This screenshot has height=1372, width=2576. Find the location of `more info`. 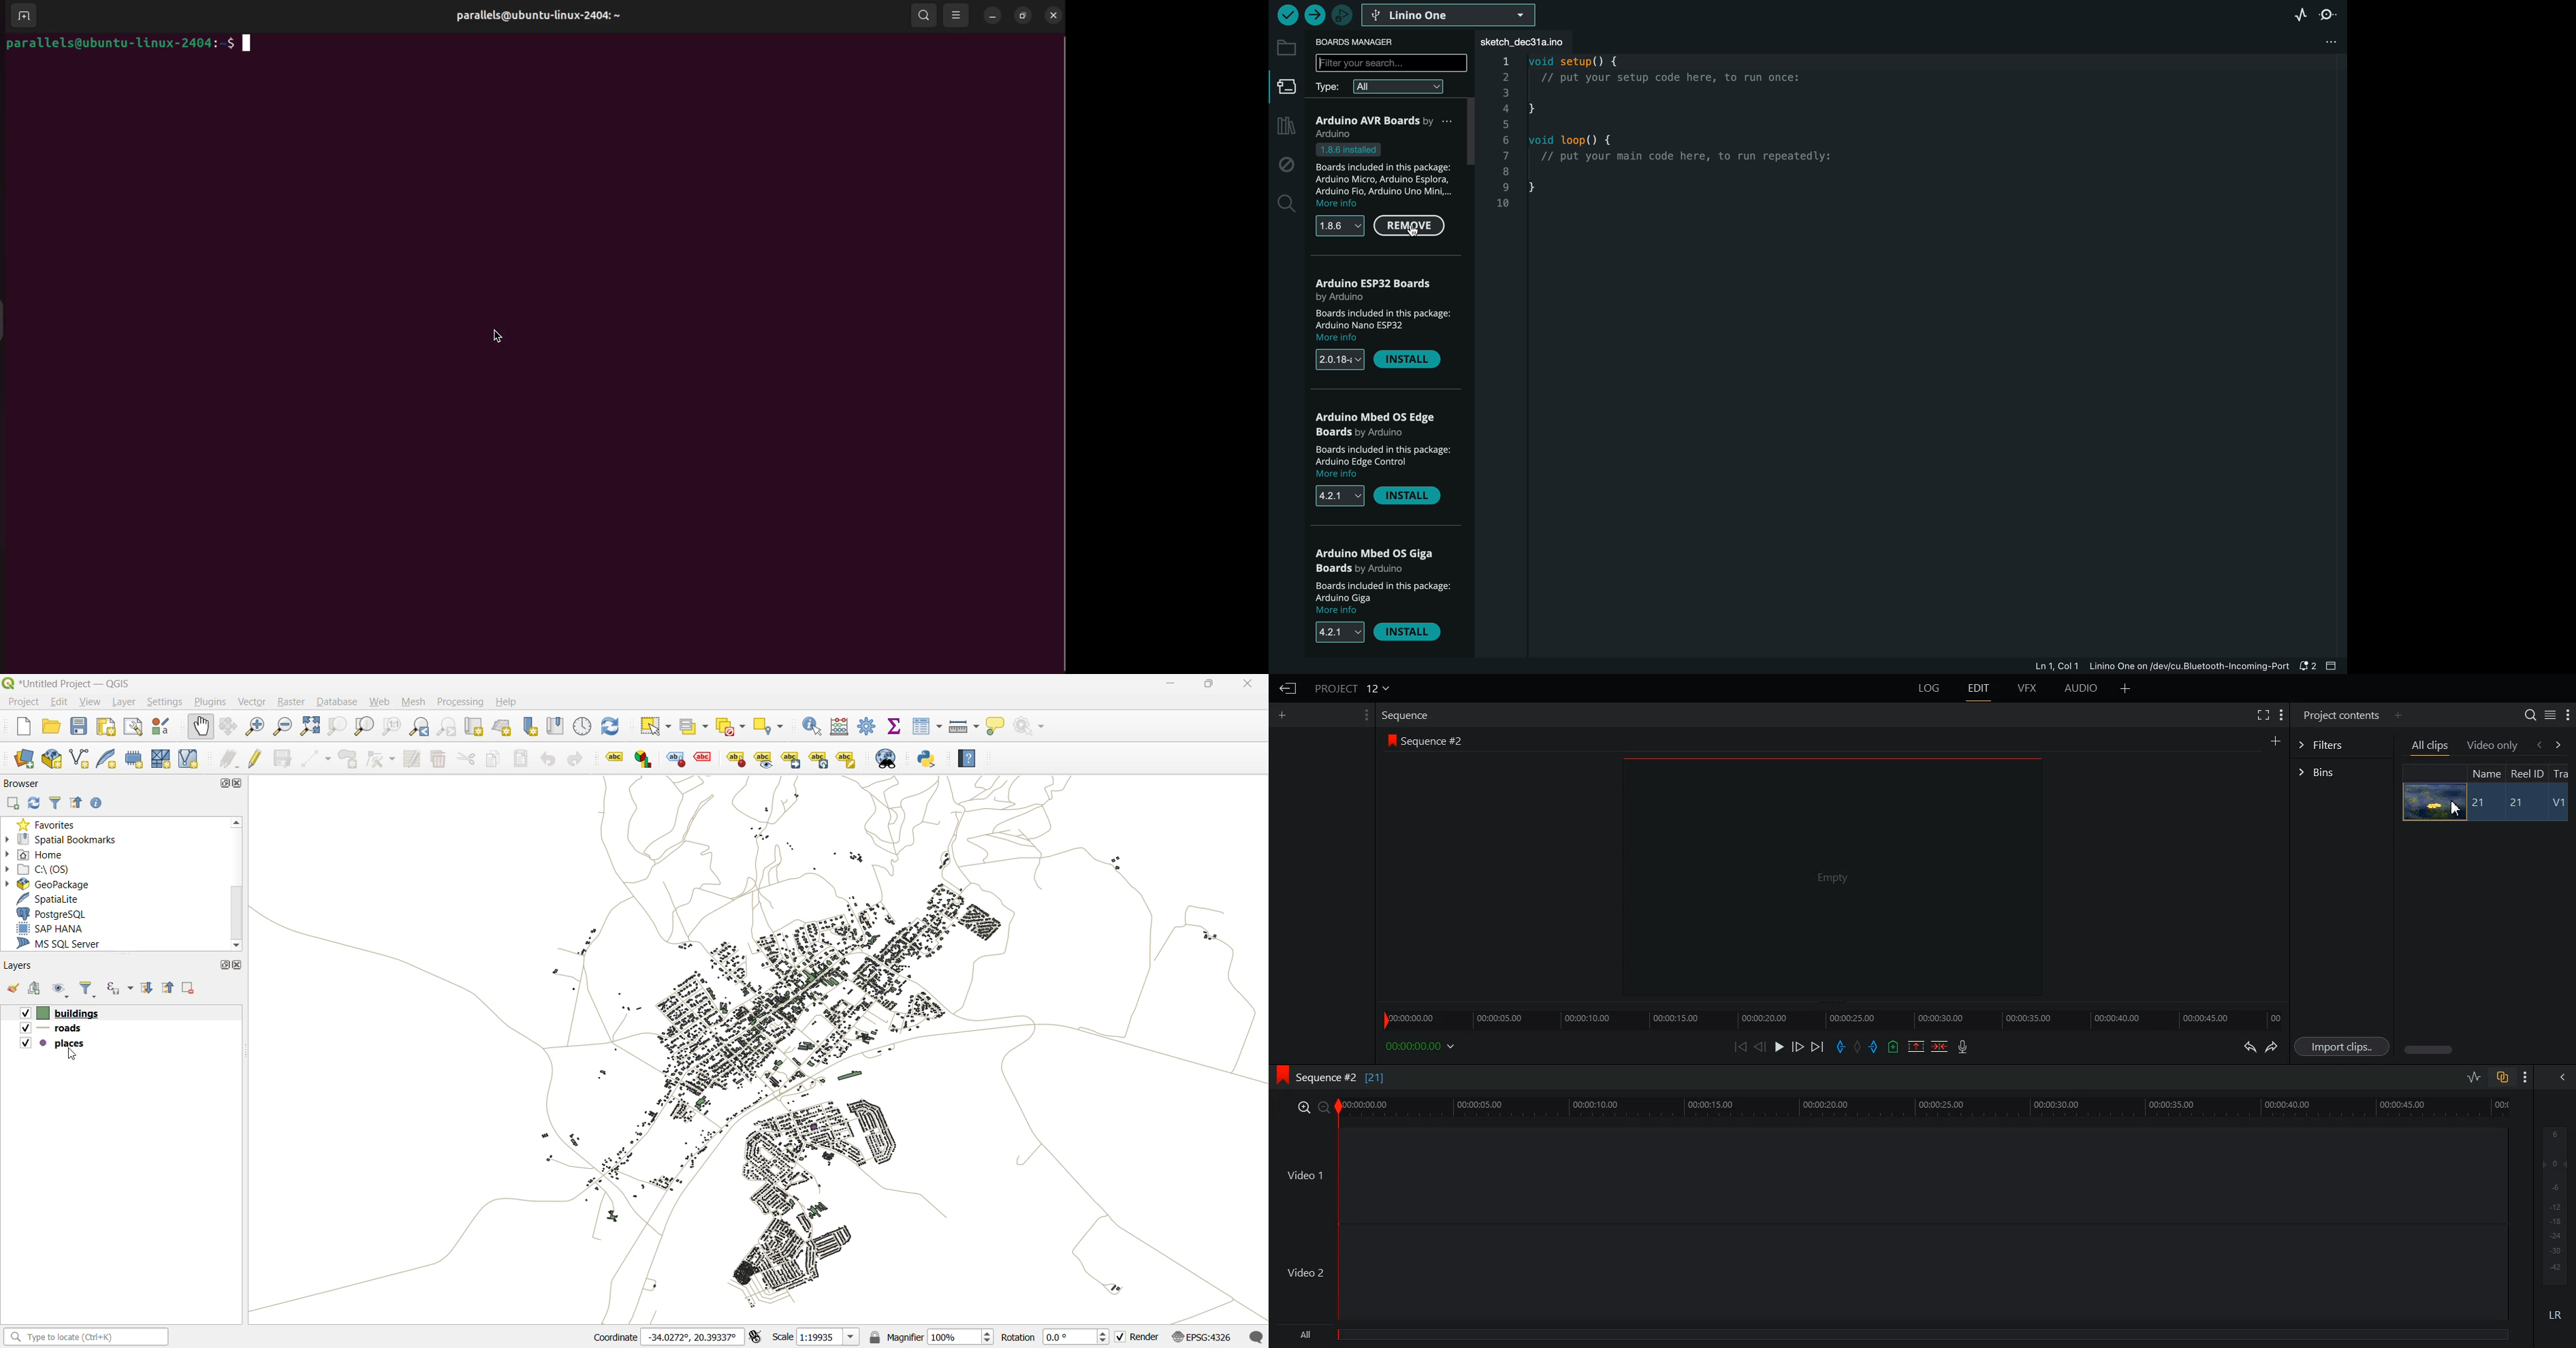

more info is located at coordinates (1341, 340).